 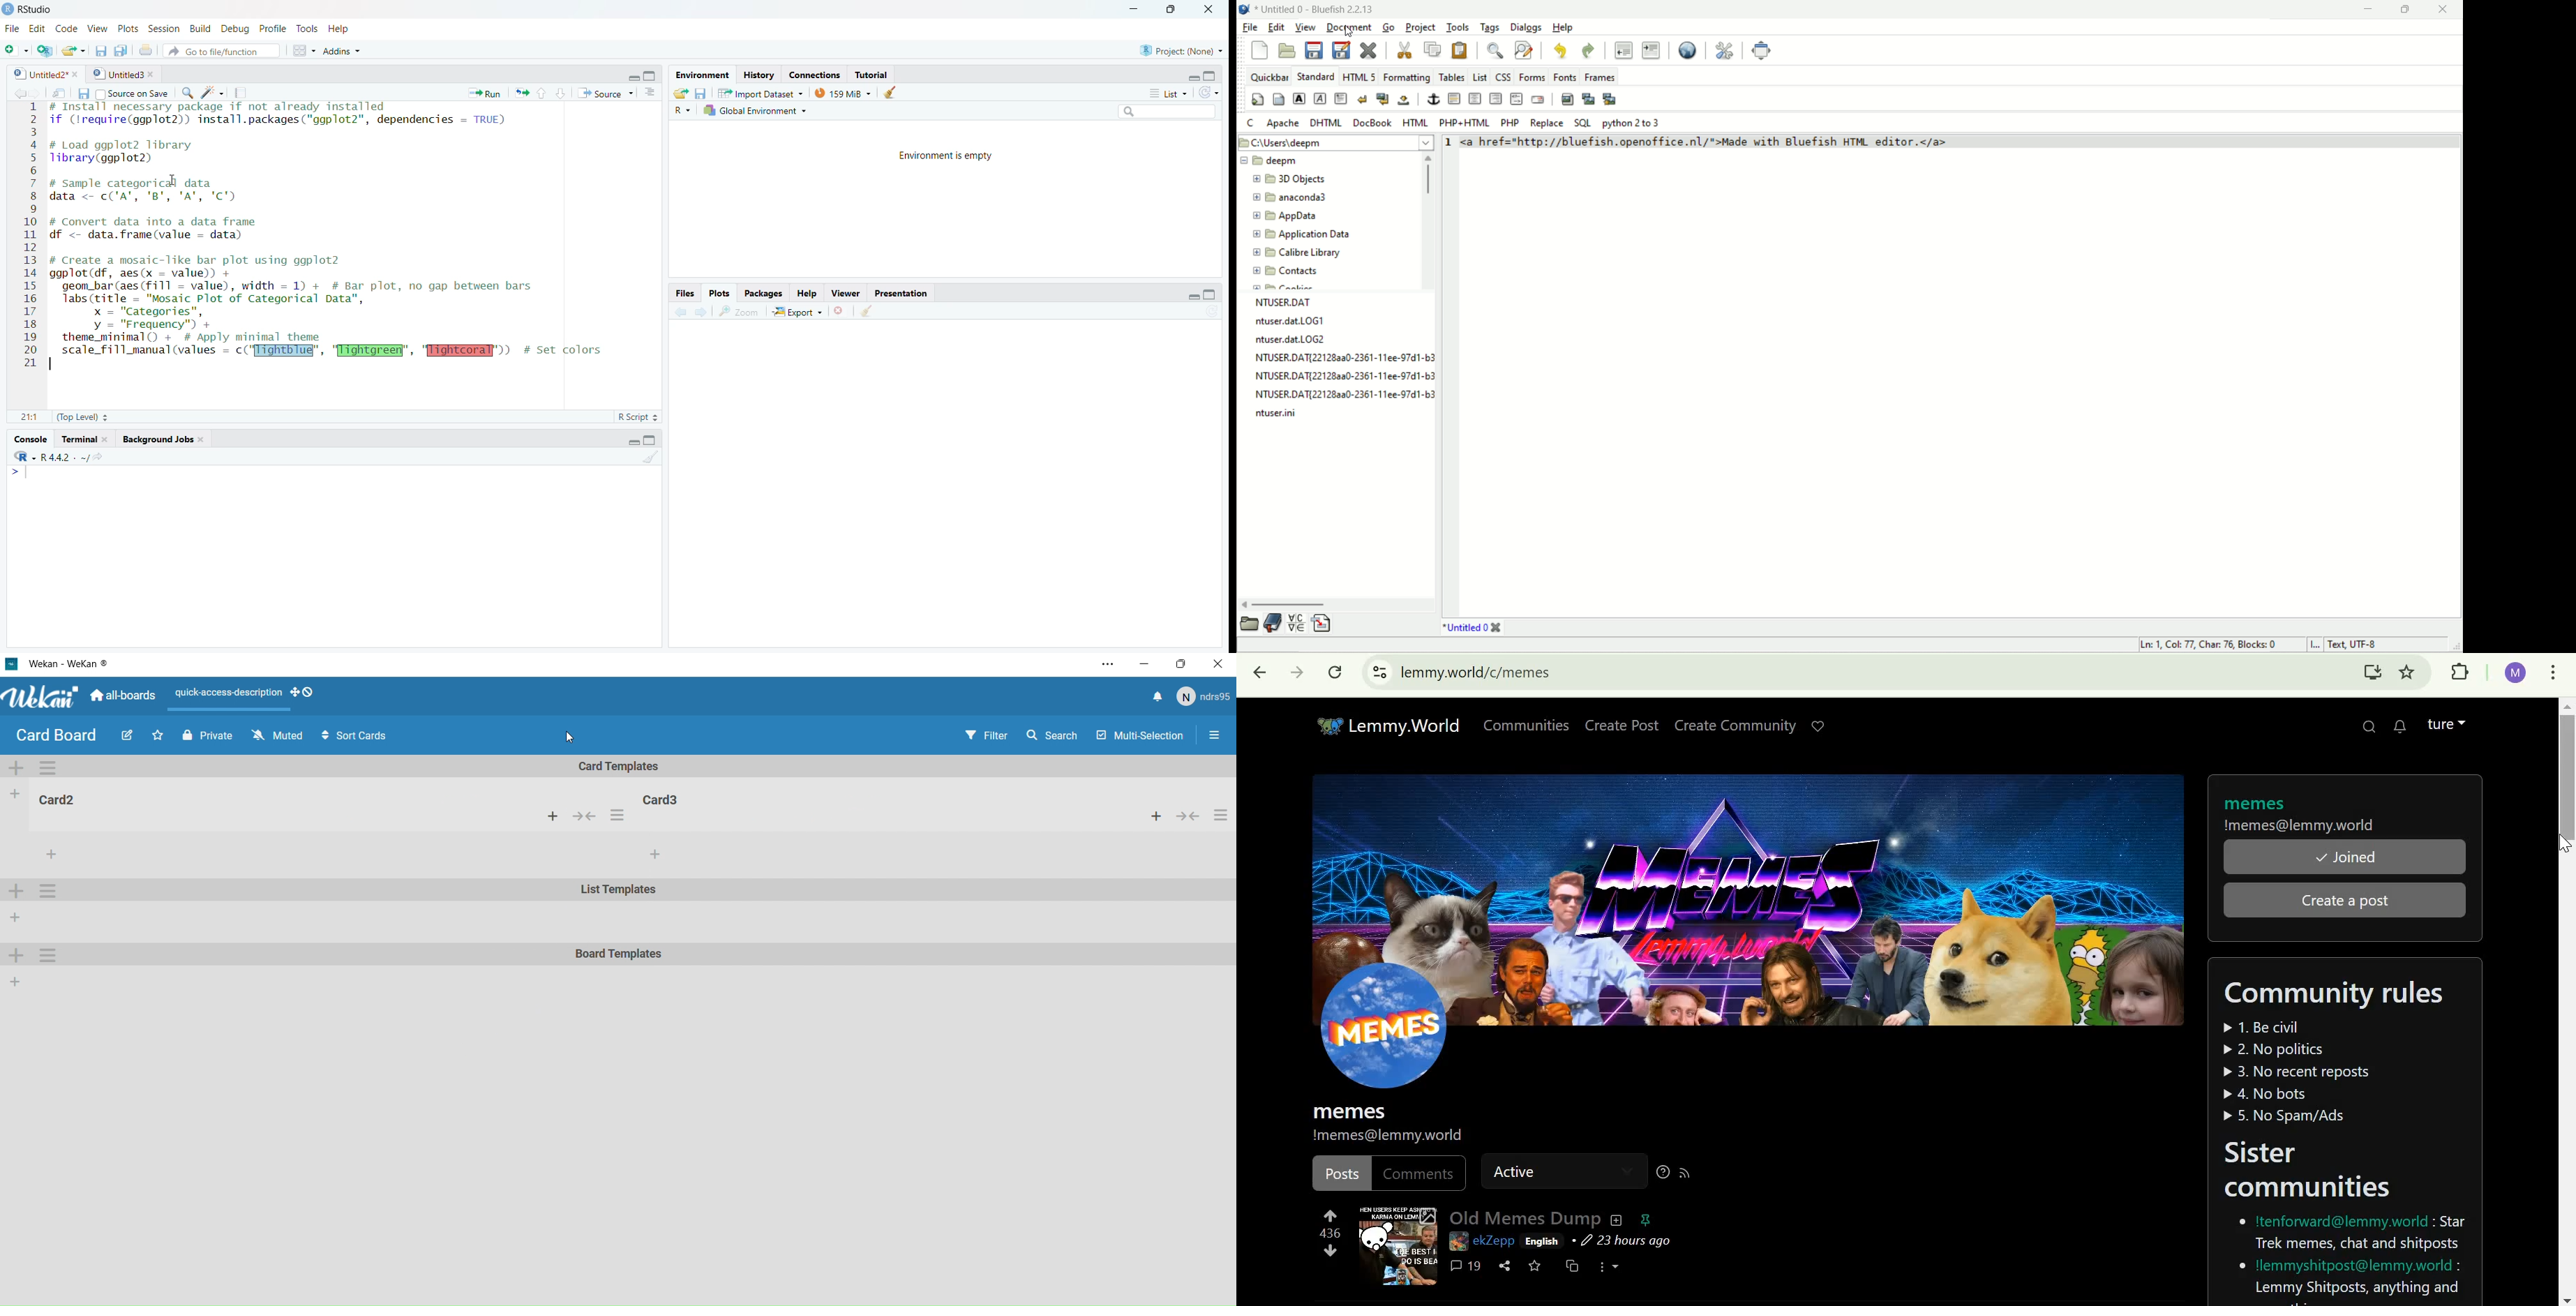 What do you see at coordinates (60, 93) in the screenshot?
I see `Open in new window` at bounding box center [60, 93].